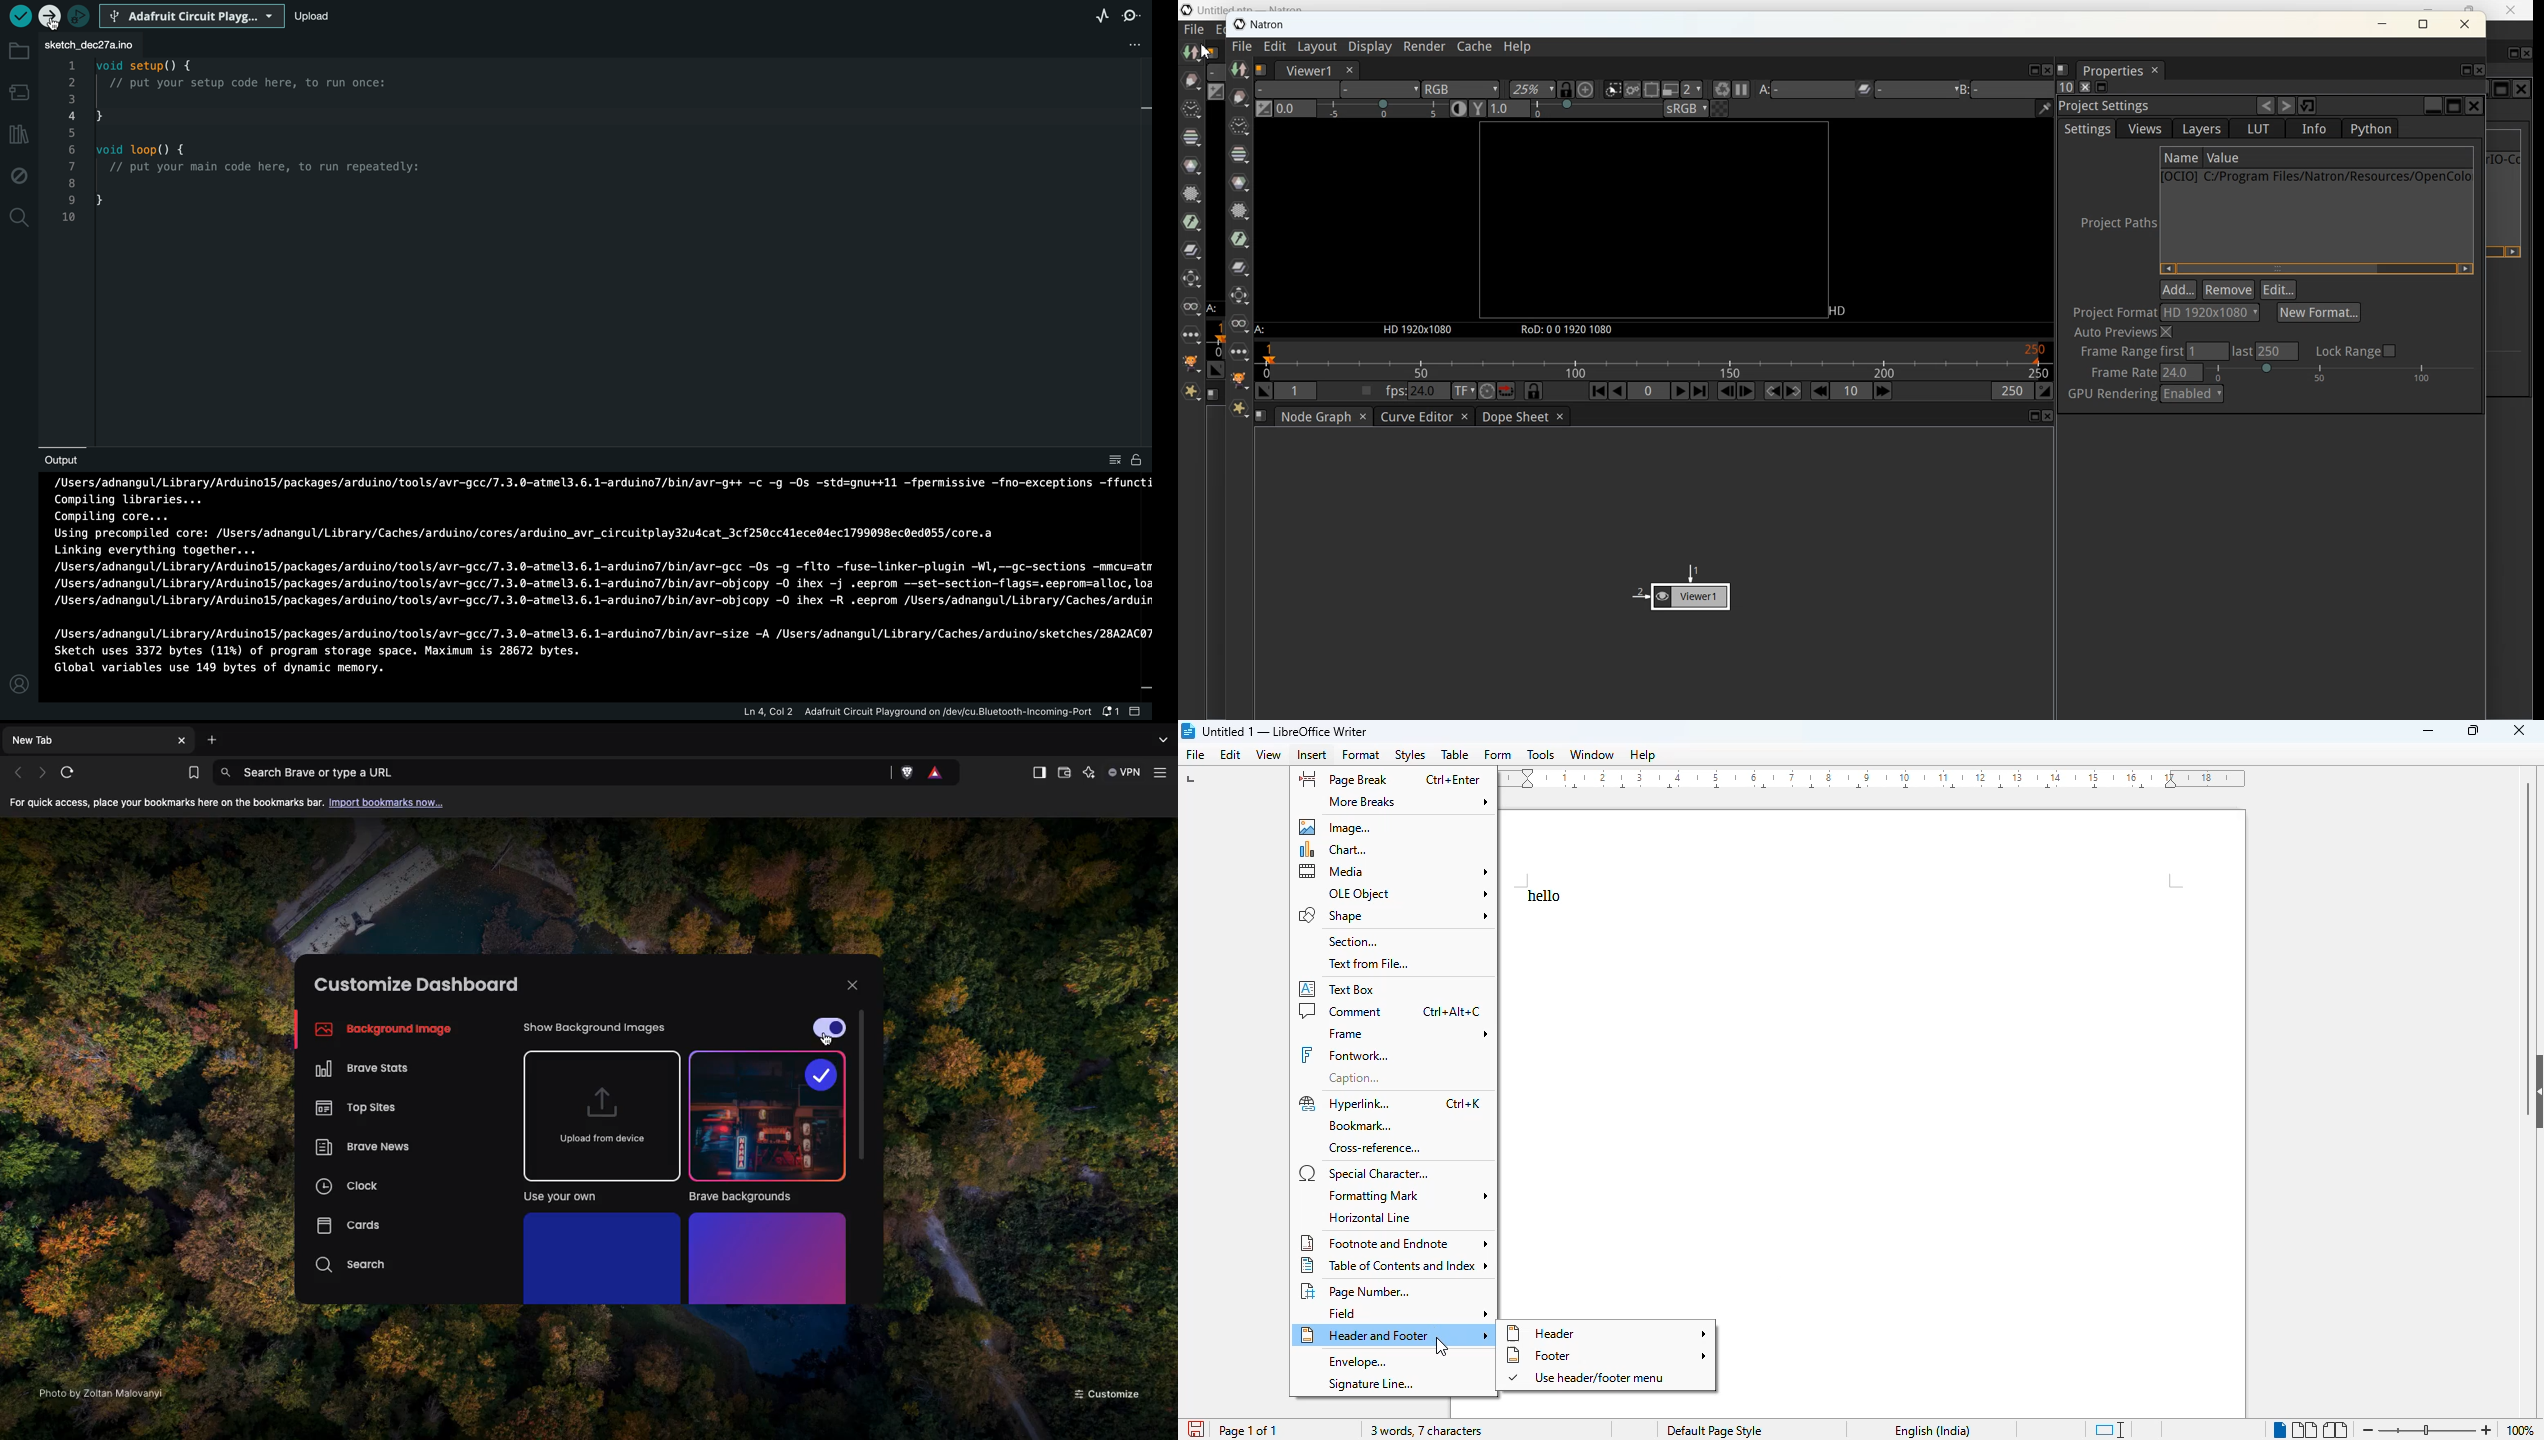 The image size is (2548, 1456). What do you see at coordinates (1357, 1078) in the screenshot?
I see `caption` at bounding box center [1357, 1078].